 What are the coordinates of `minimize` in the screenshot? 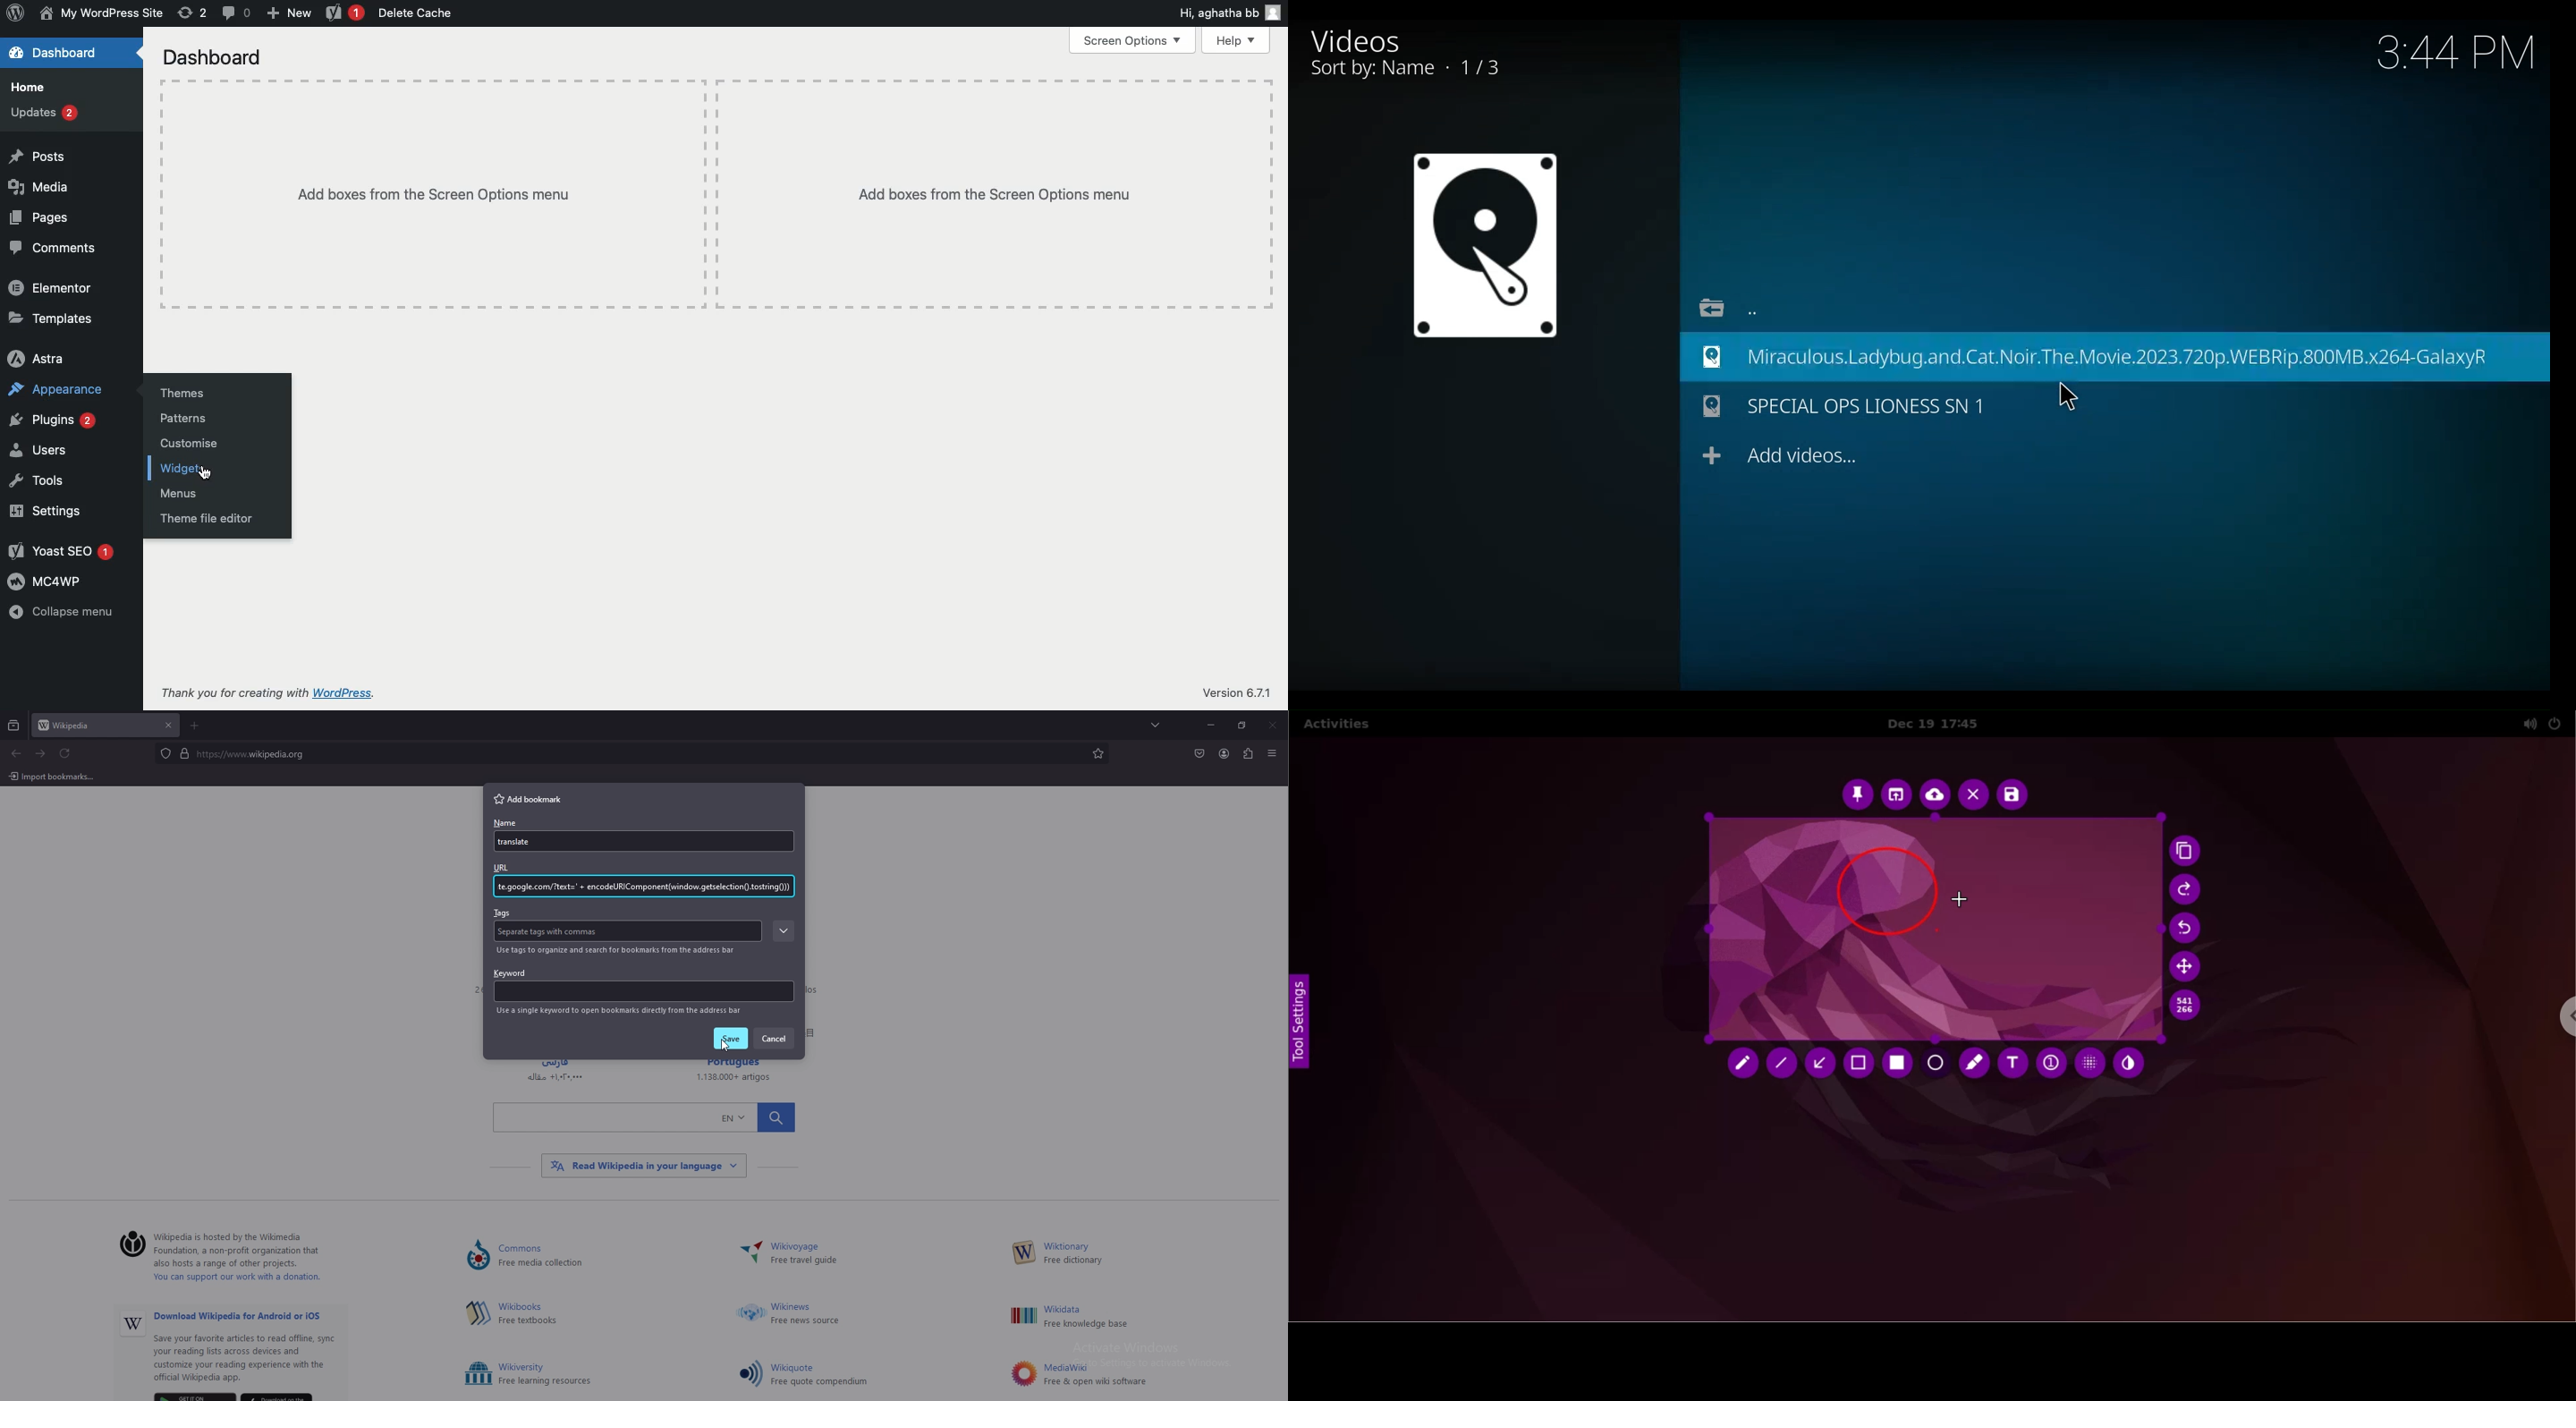 It's located at (1210, 724).